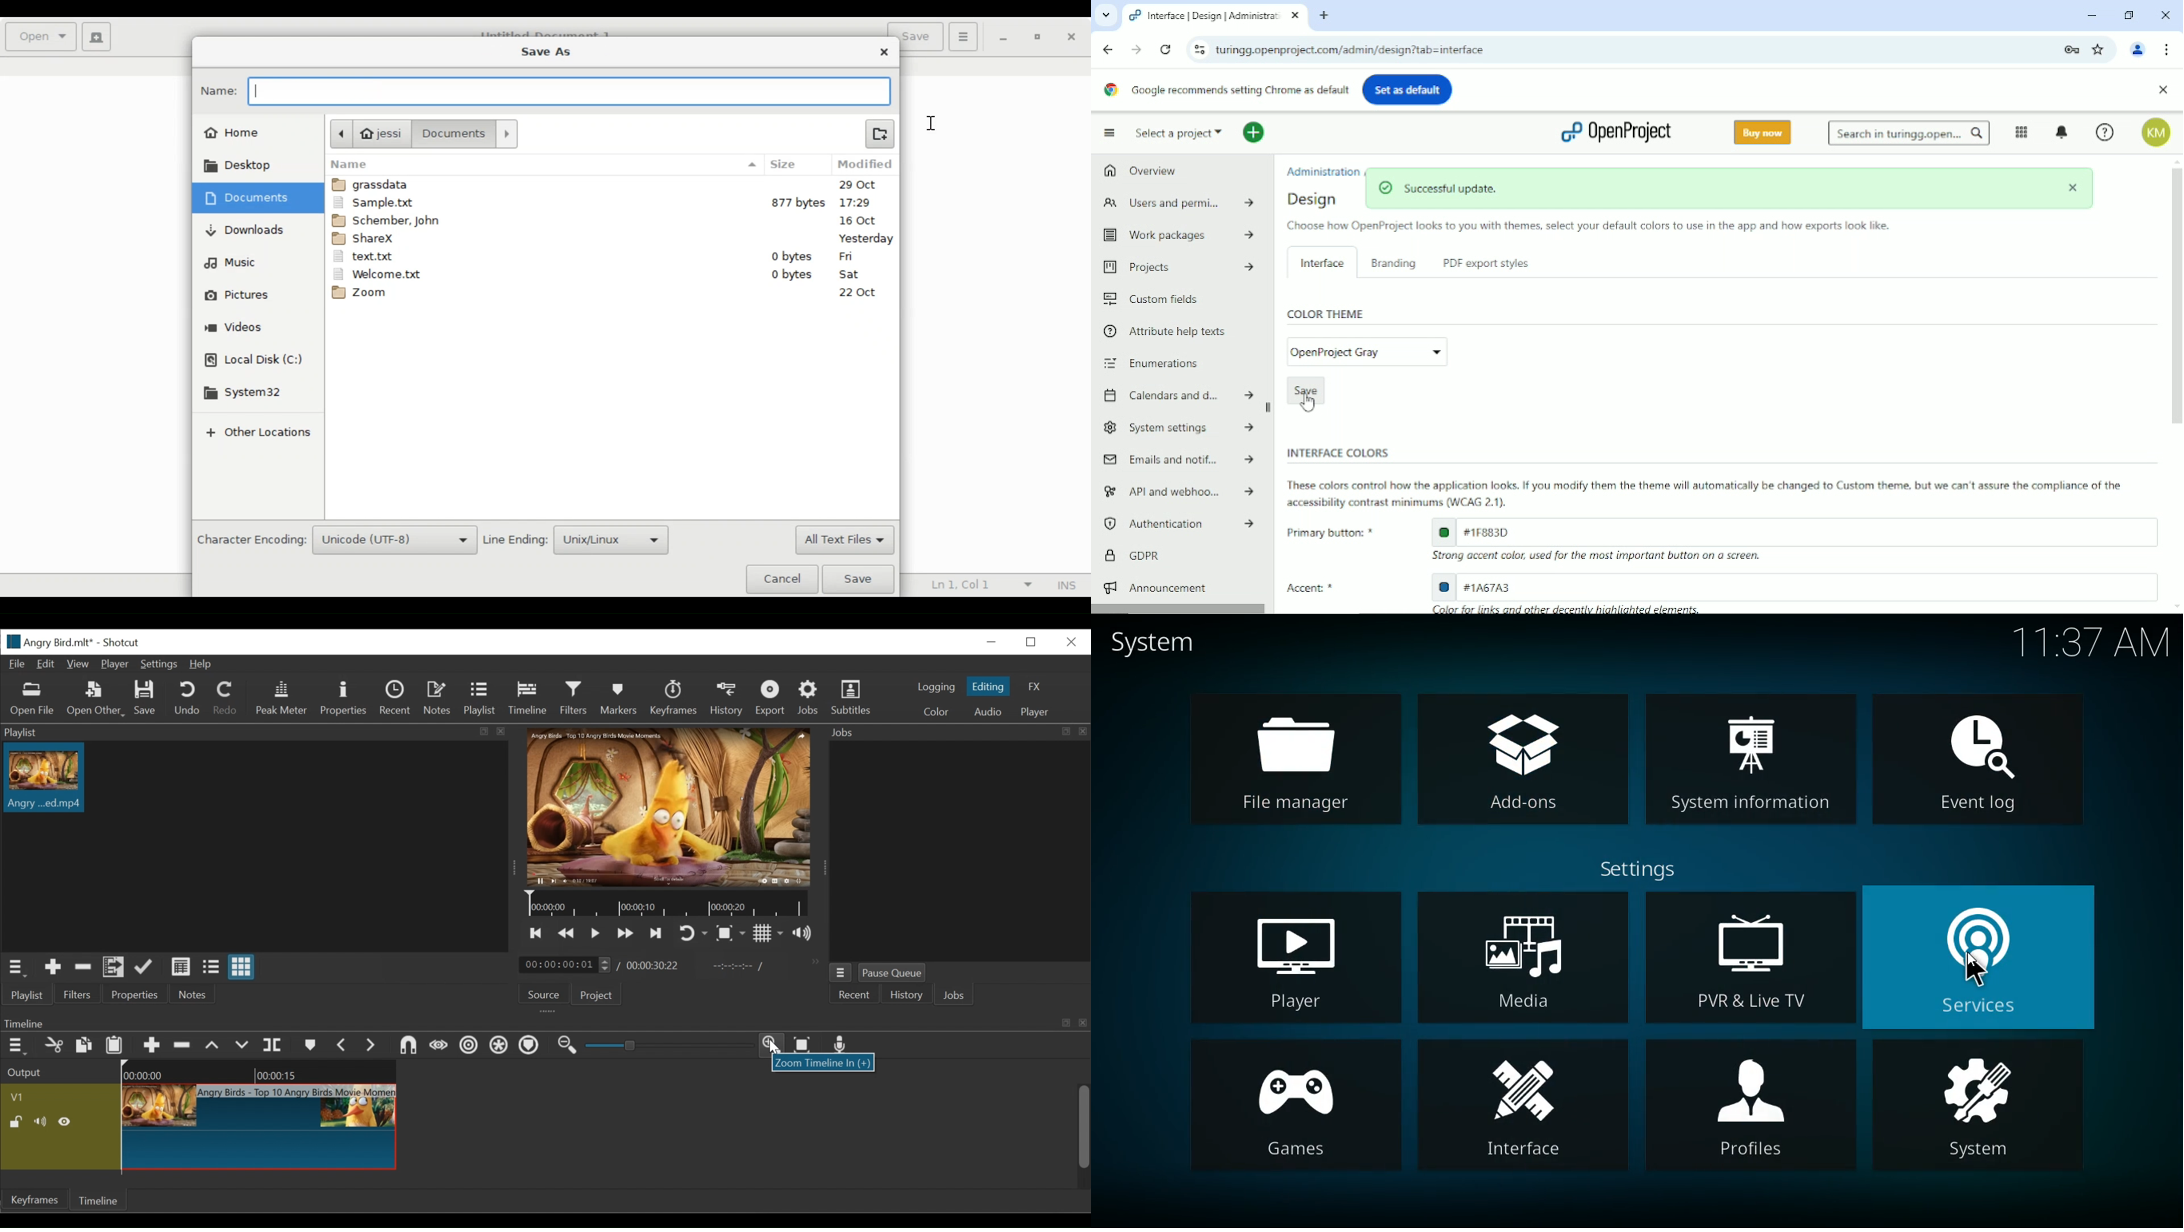 The width and height of the screenshot is (2184, 1232). Describe the element at coordinates (439, 1046) in the screenshot. I see `Scrub while dragging` at that location.